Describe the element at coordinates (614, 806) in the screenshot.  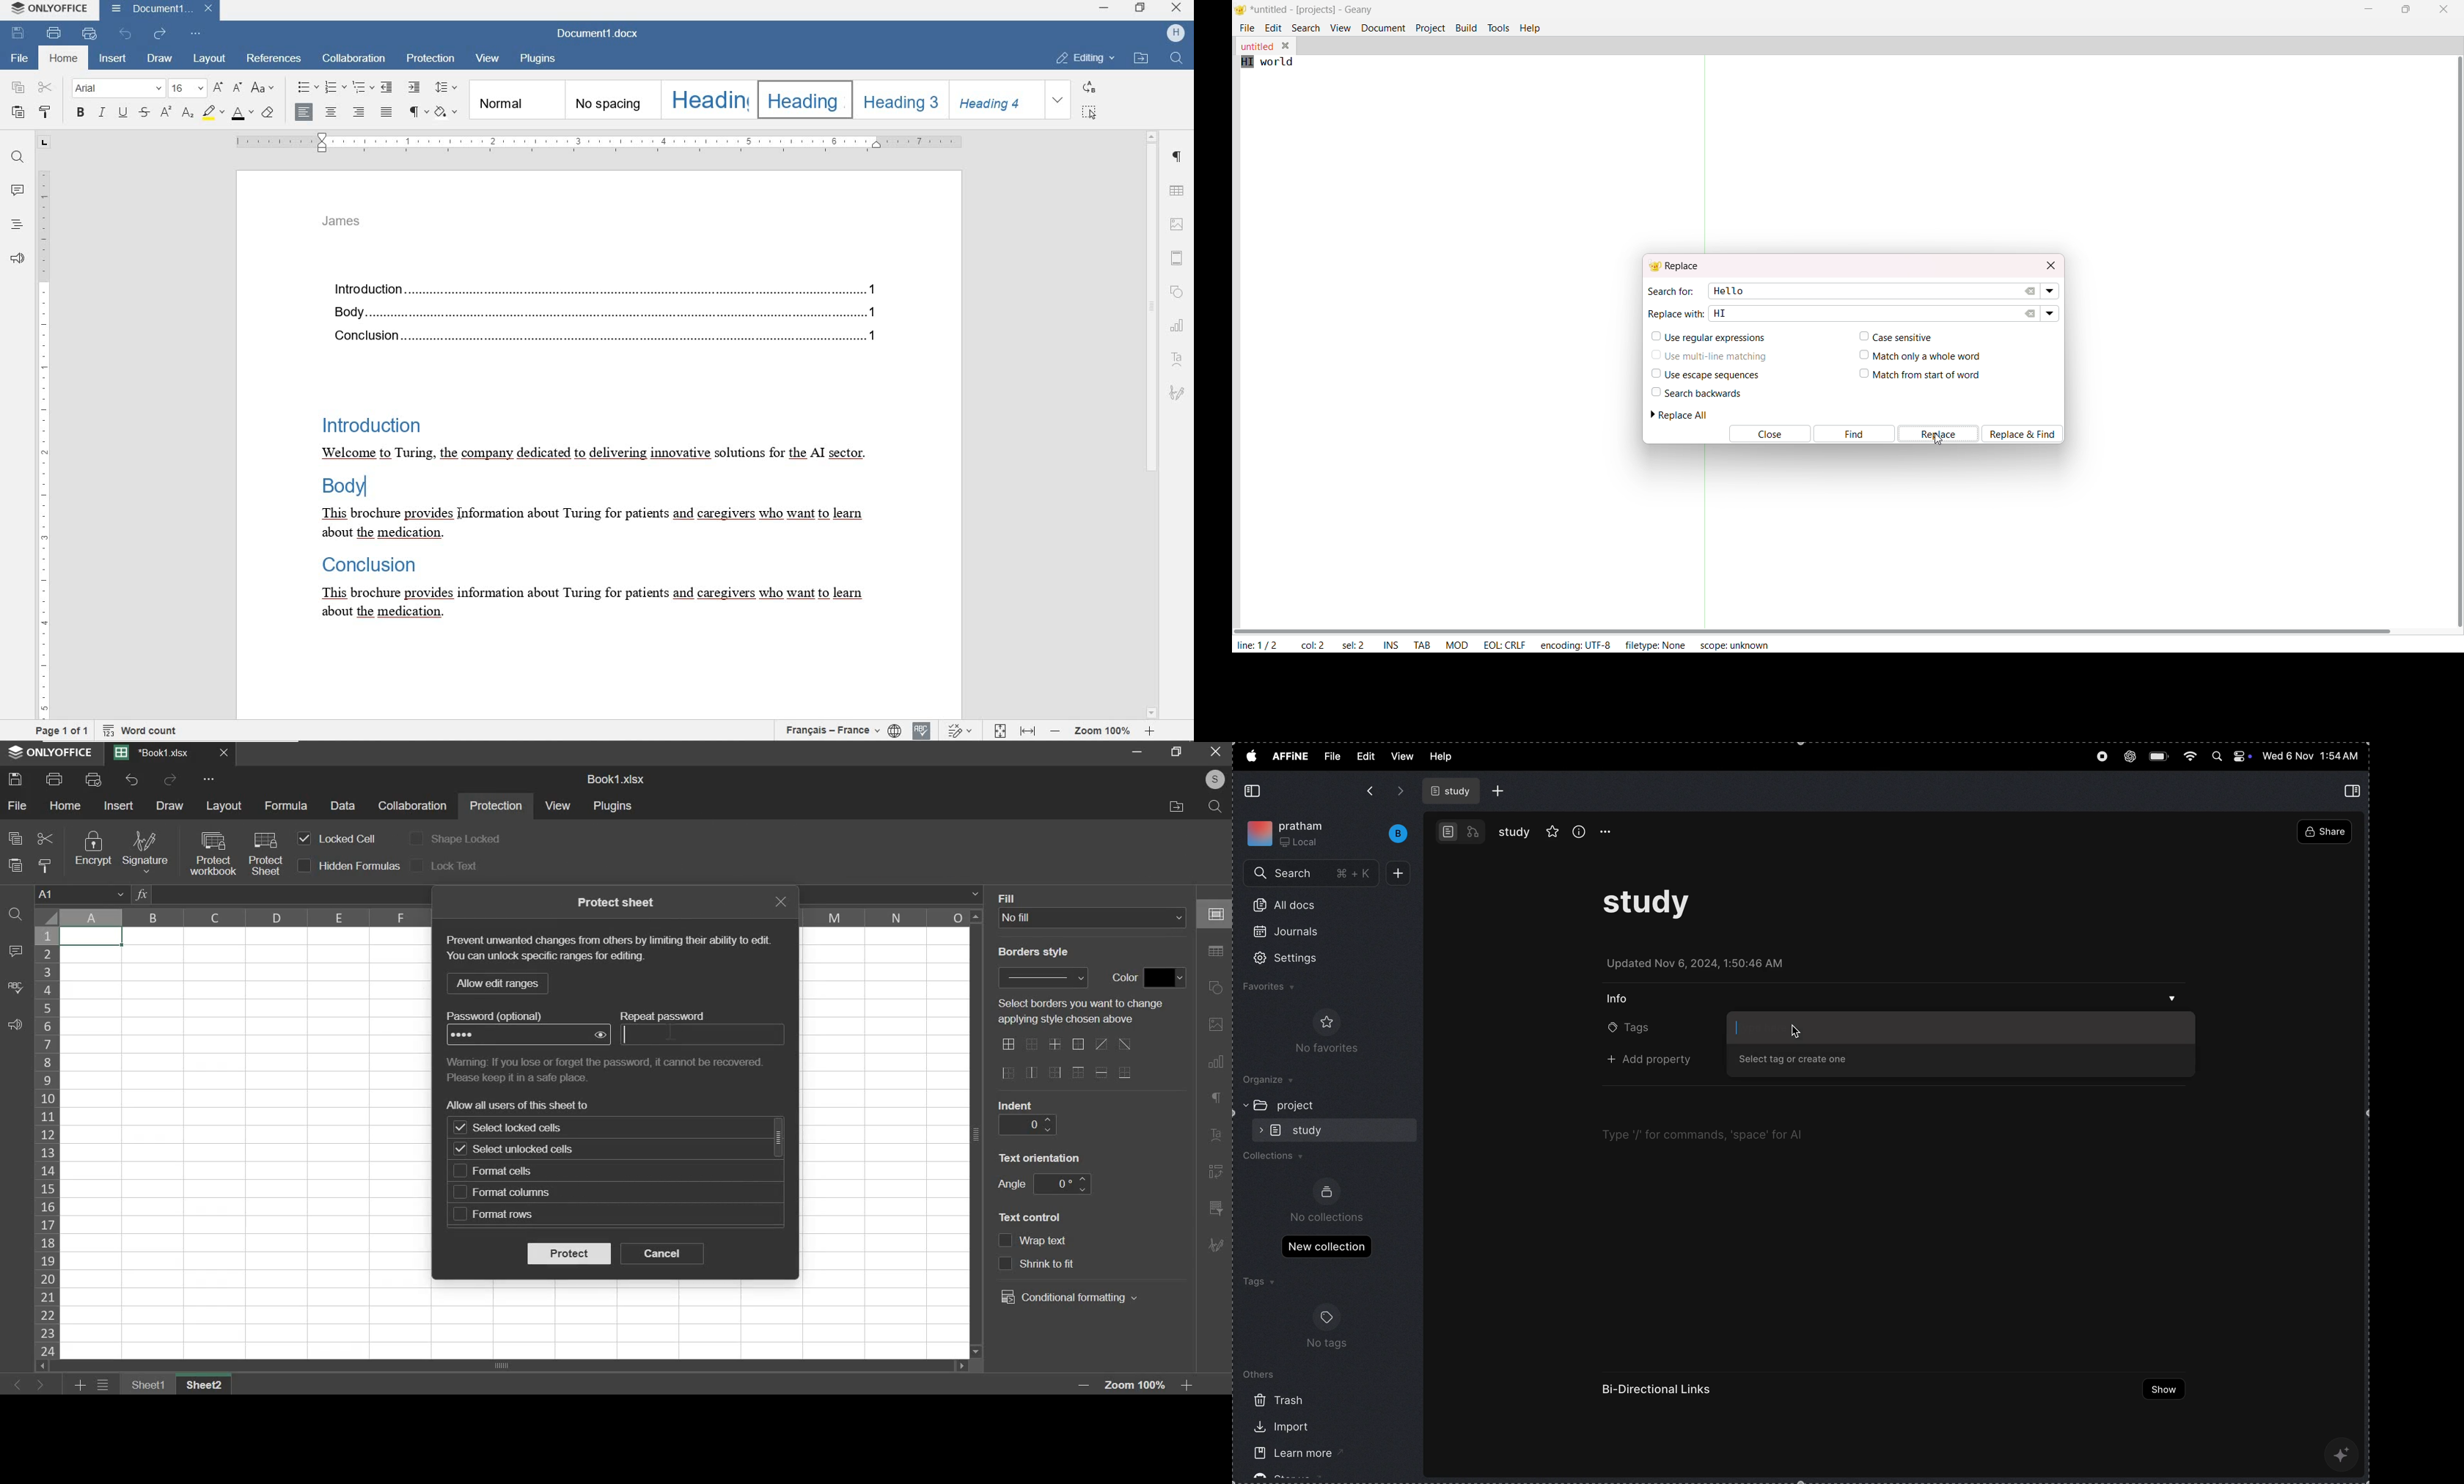
I see `plugins` at that location.